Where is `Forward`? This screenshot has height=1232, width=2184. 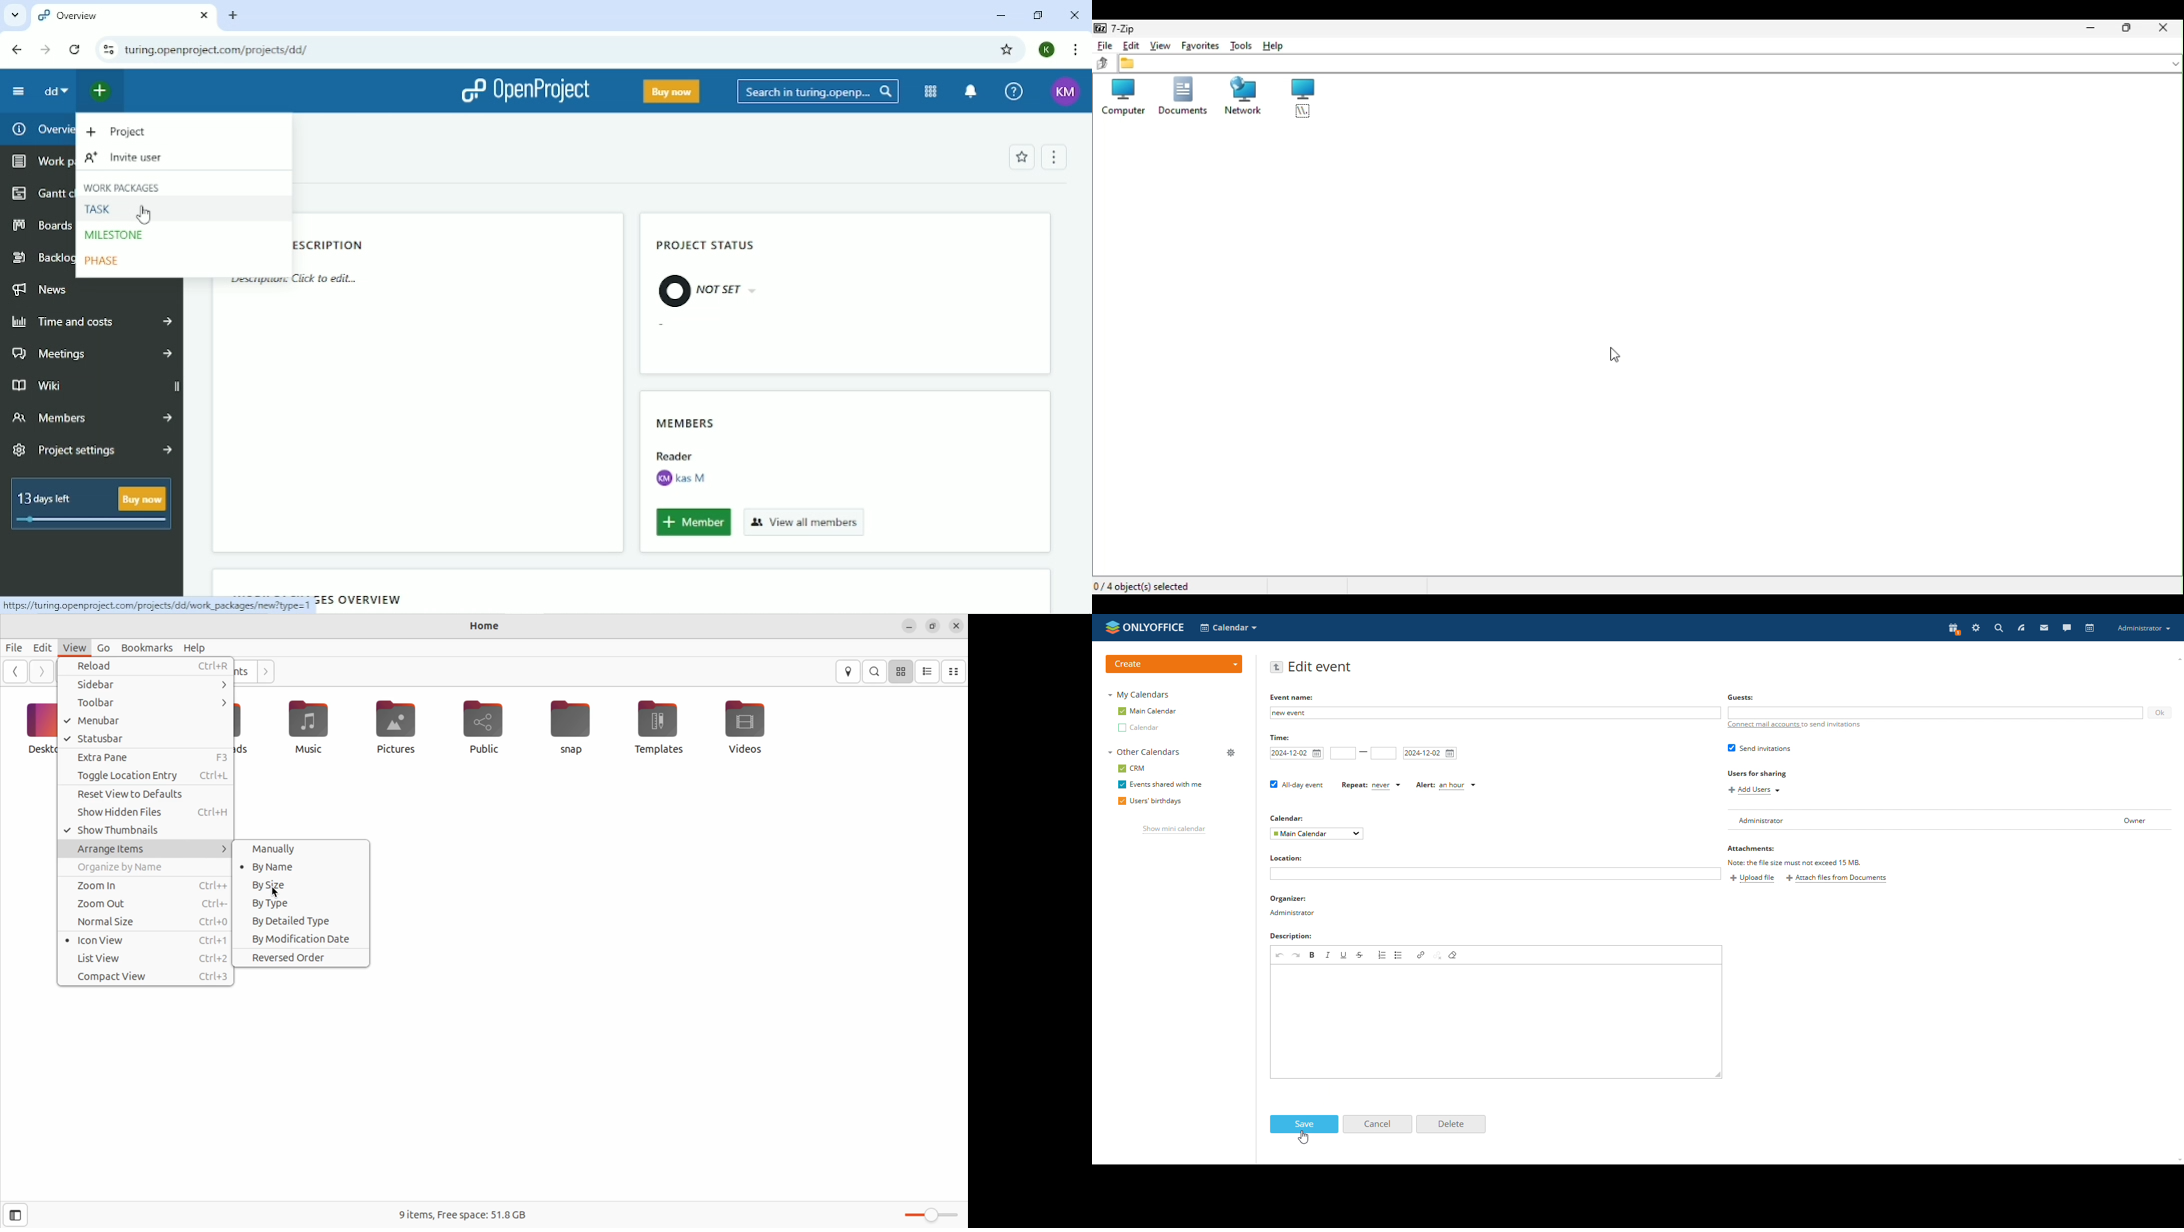
Forward is located at coordinates (45, 49).